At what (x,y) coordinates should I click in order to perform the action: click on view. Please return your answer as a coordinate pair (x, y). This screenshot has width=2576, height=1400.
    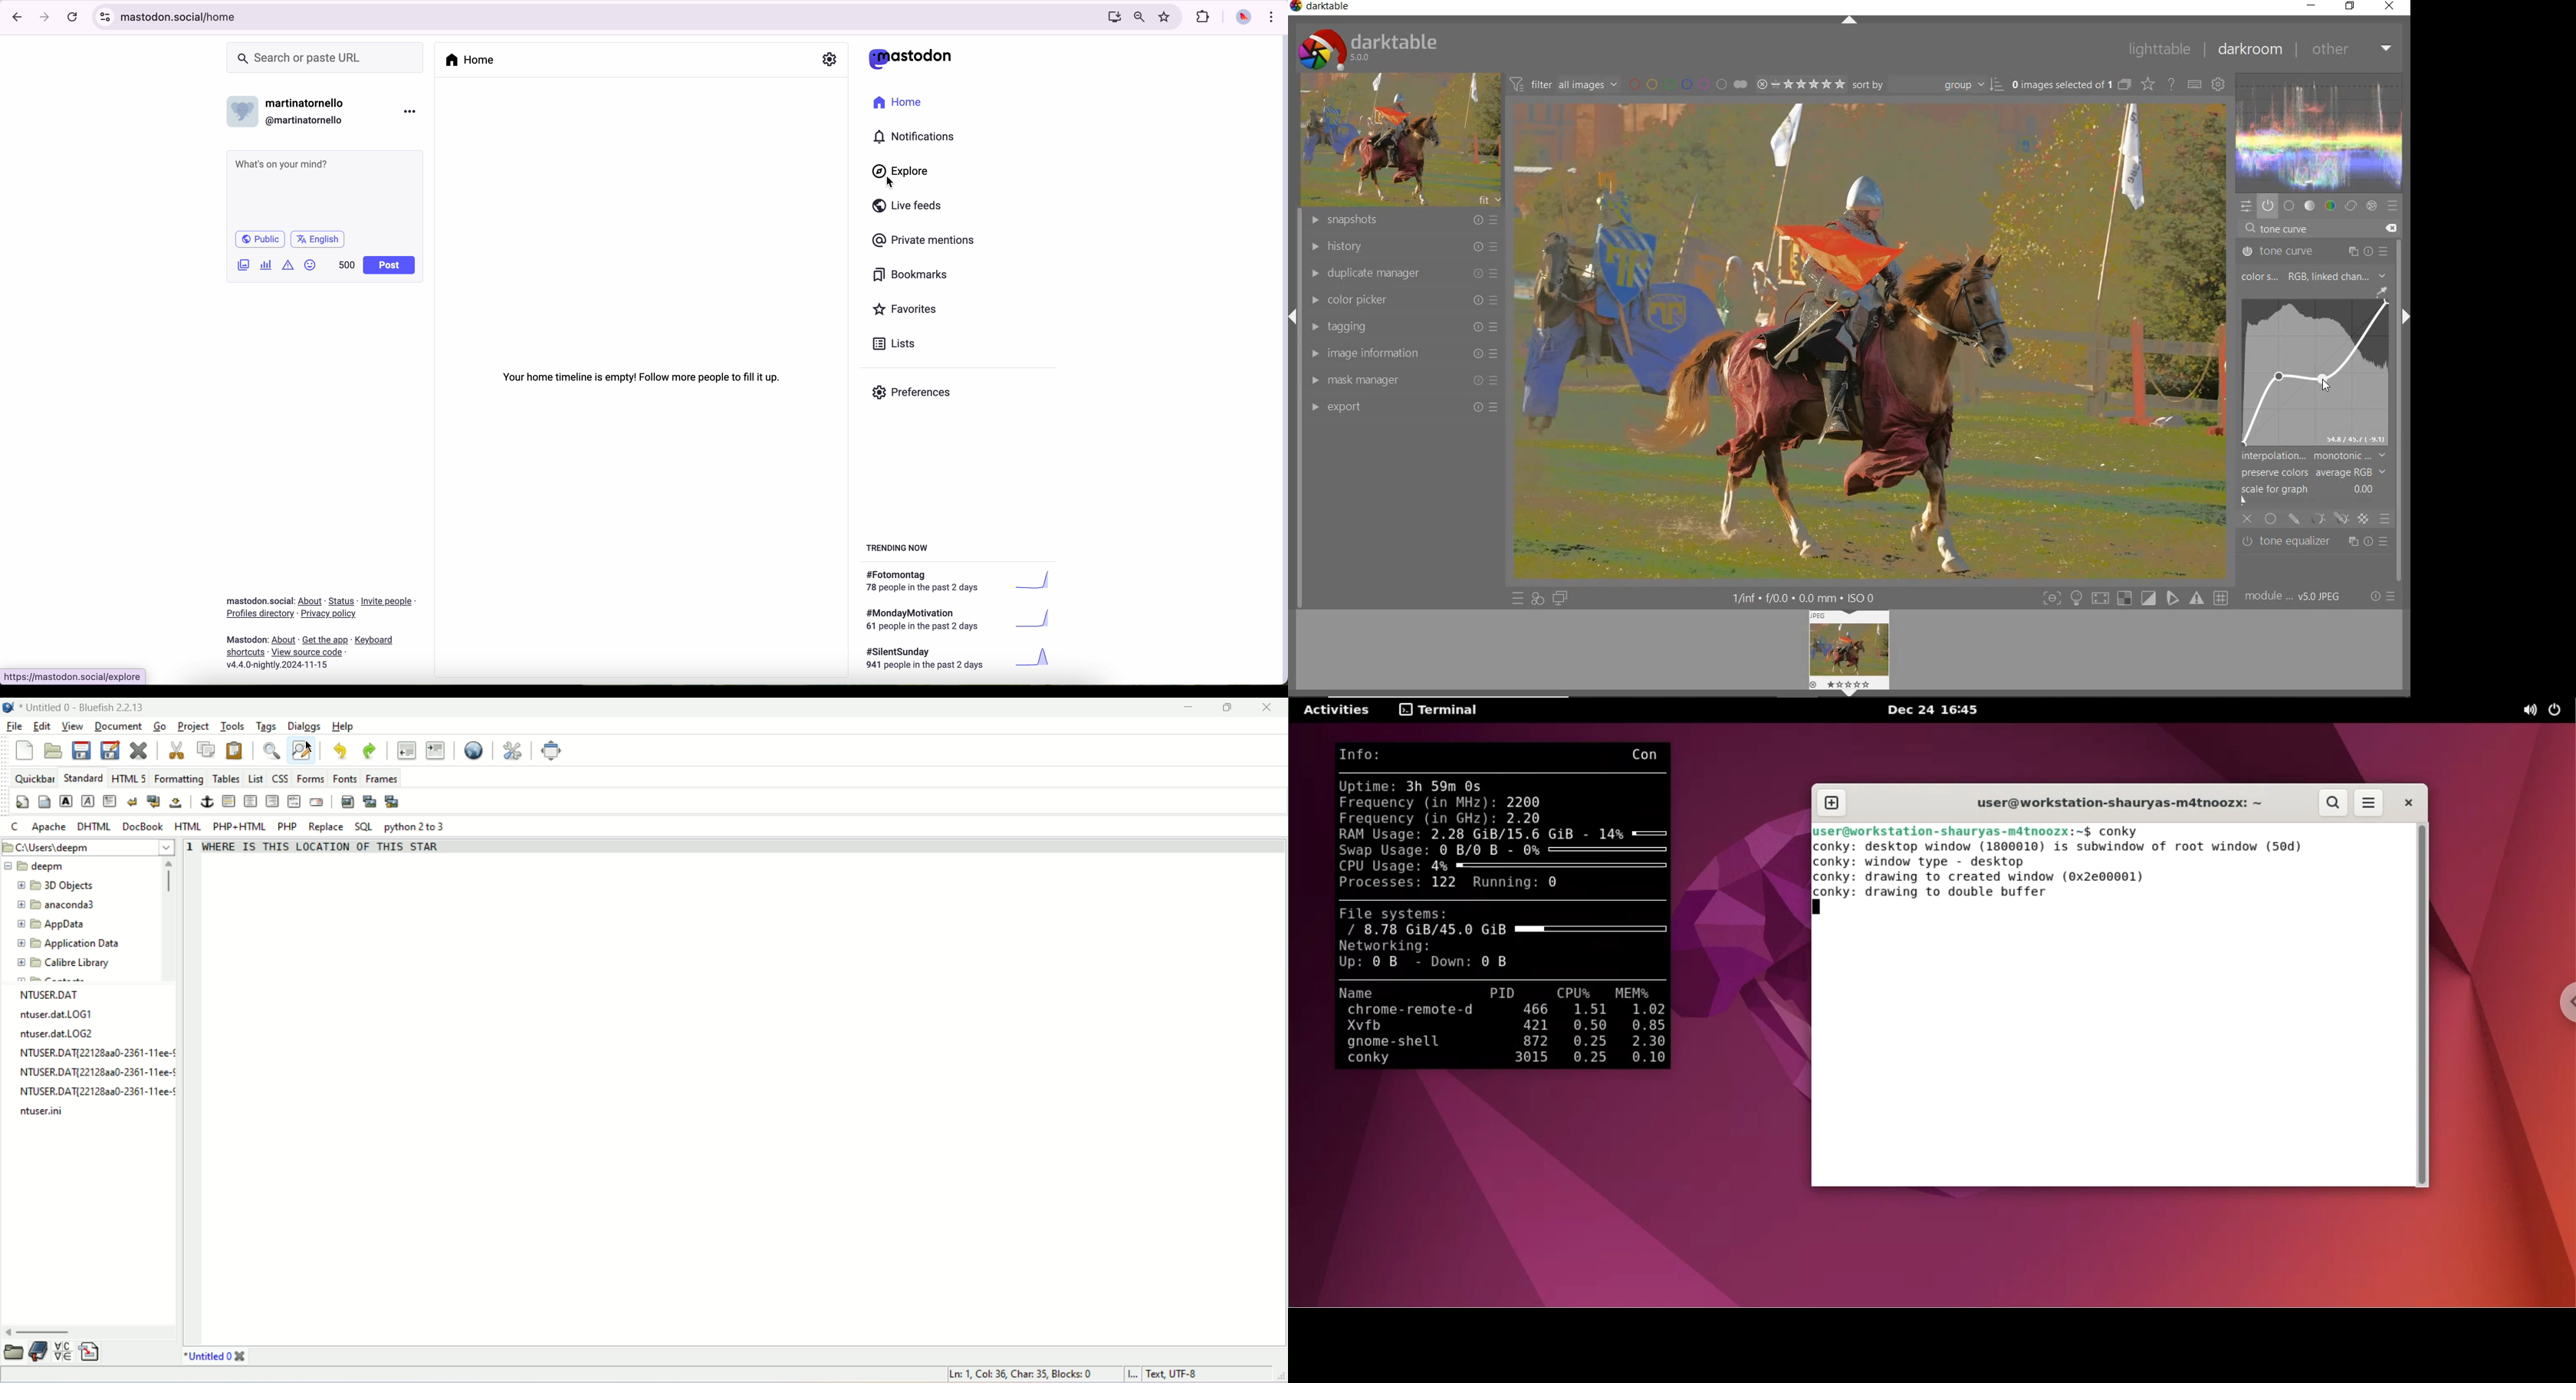
    Looking at the image, I should click on (71, 726).